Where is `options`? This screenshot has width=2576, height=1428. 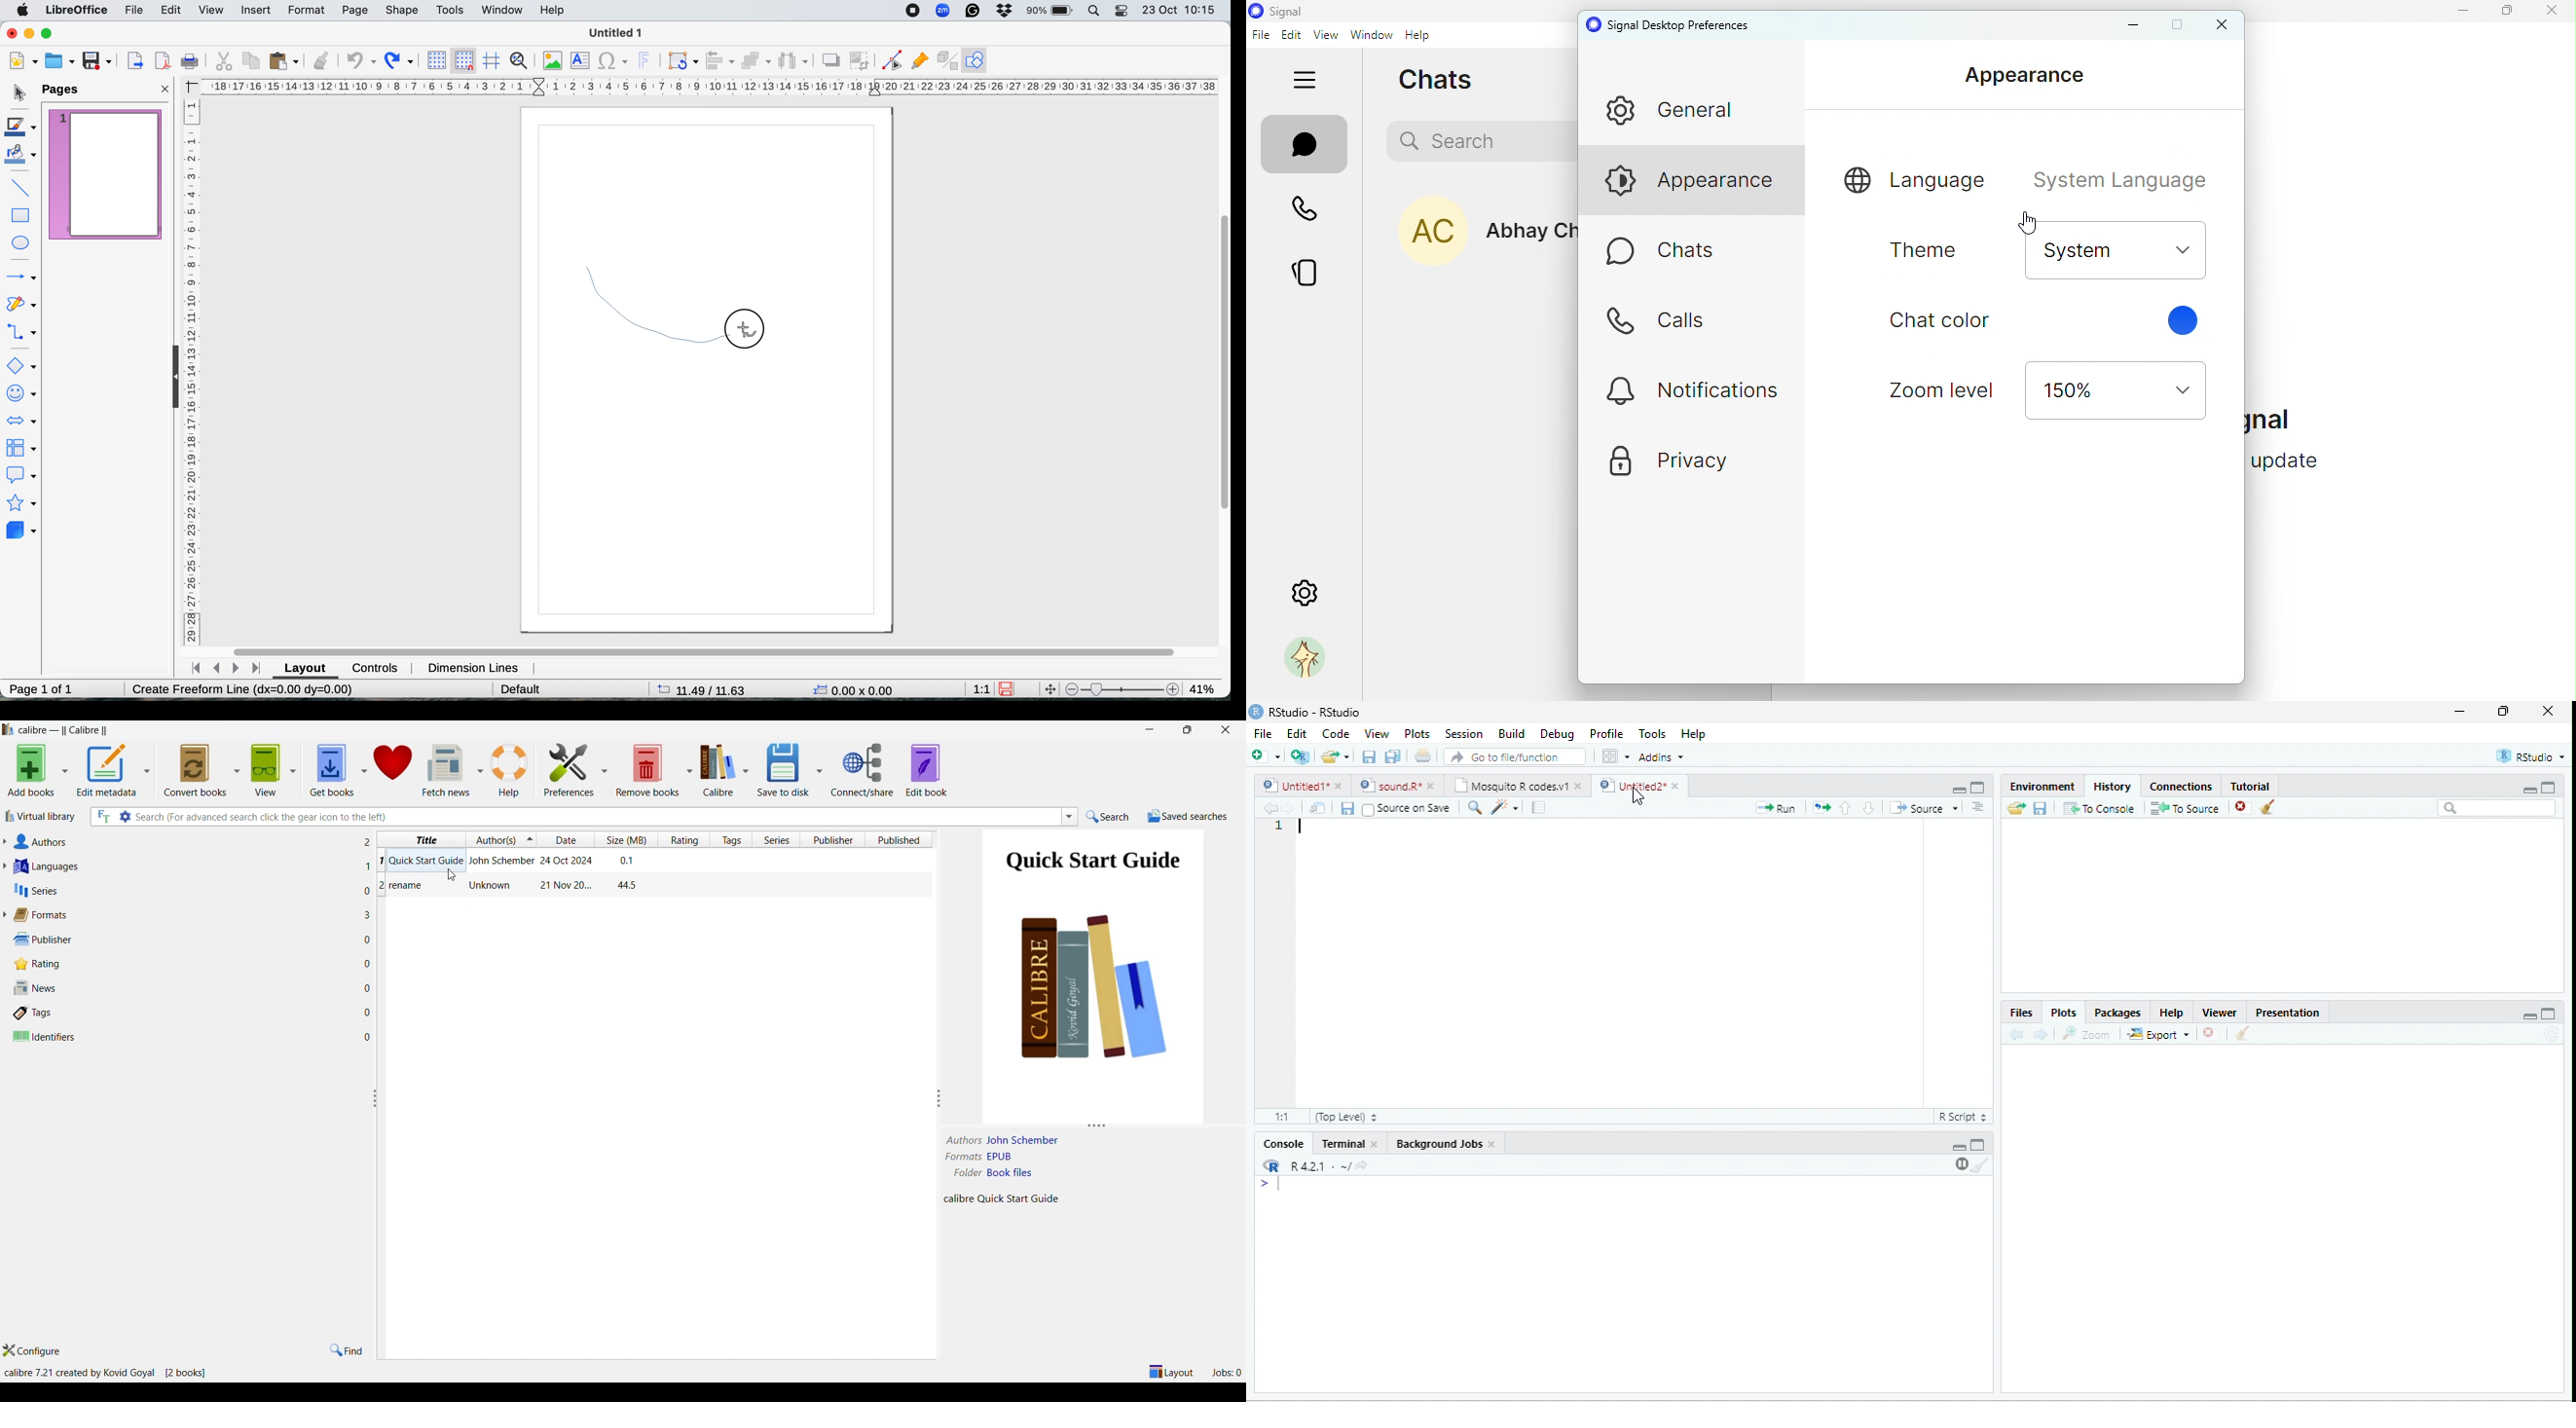
options is located at coordinates (1978, 807).